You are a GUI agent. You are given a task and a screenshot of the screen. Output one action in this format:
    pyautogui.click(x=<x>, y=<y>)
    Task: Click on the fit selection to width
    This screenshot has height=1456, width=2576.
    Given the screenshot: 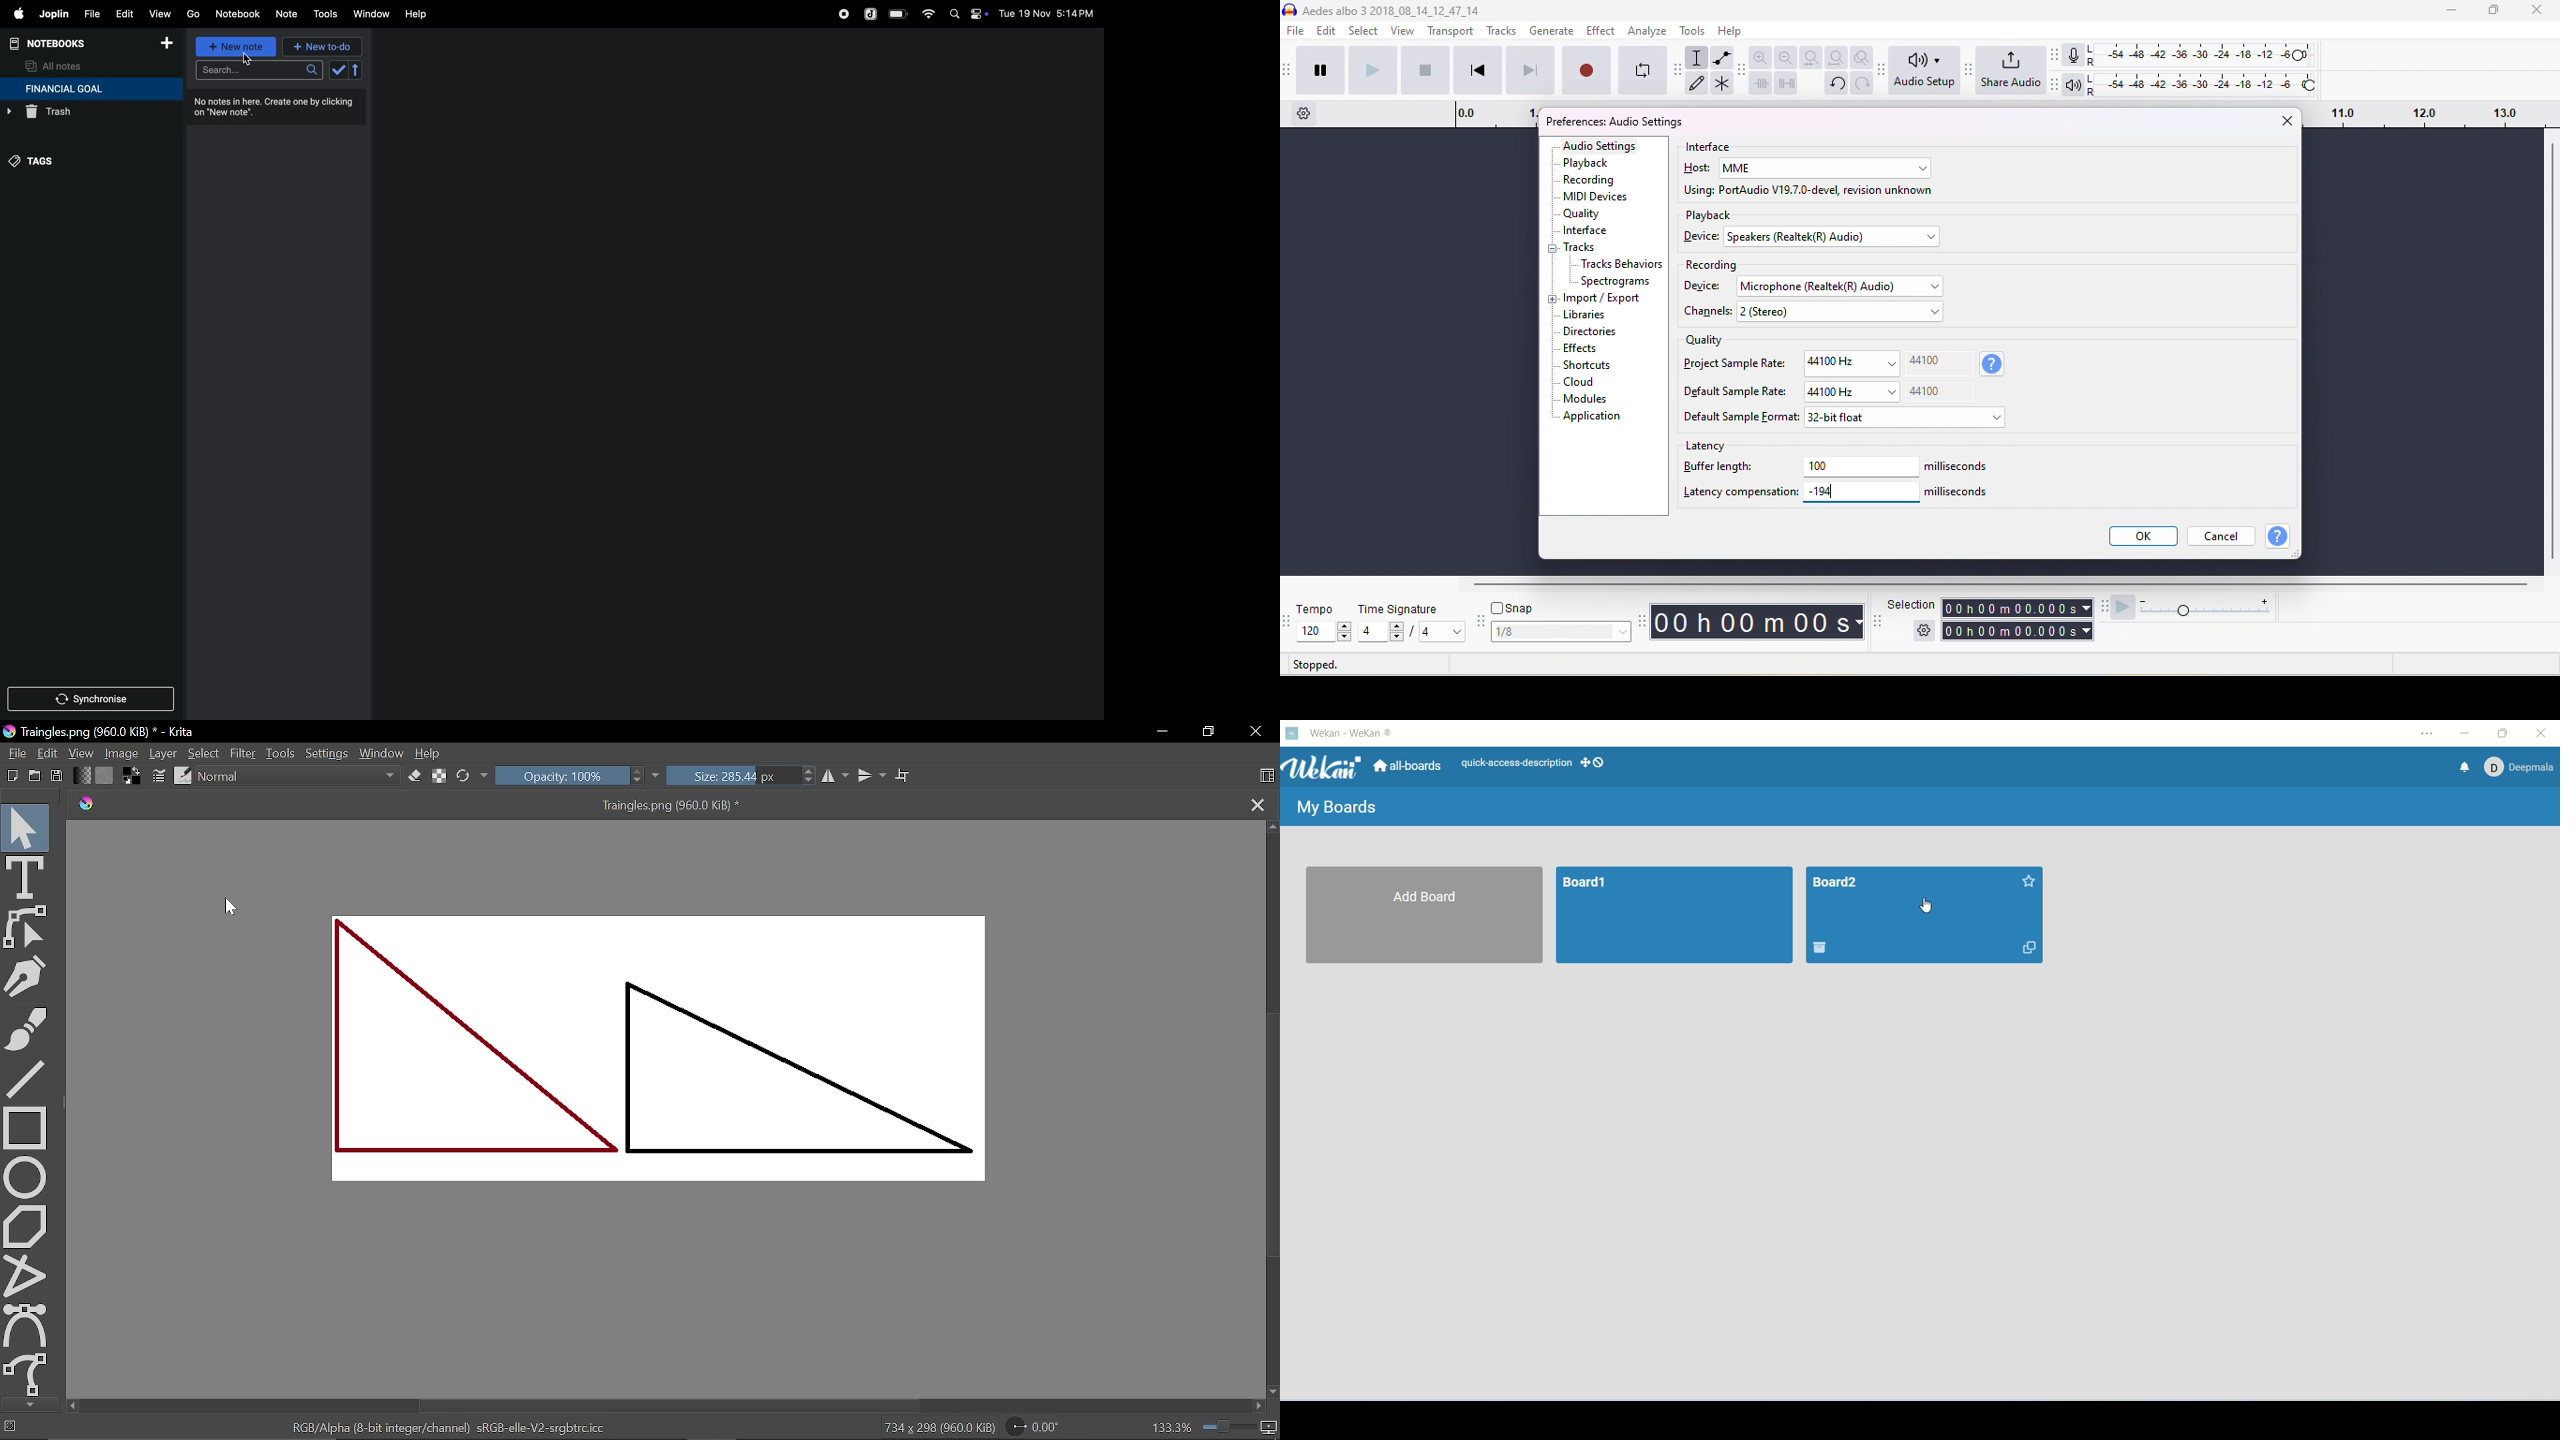 What is the action you would take?
    pyautogui.click(x=1813, y=58)
    